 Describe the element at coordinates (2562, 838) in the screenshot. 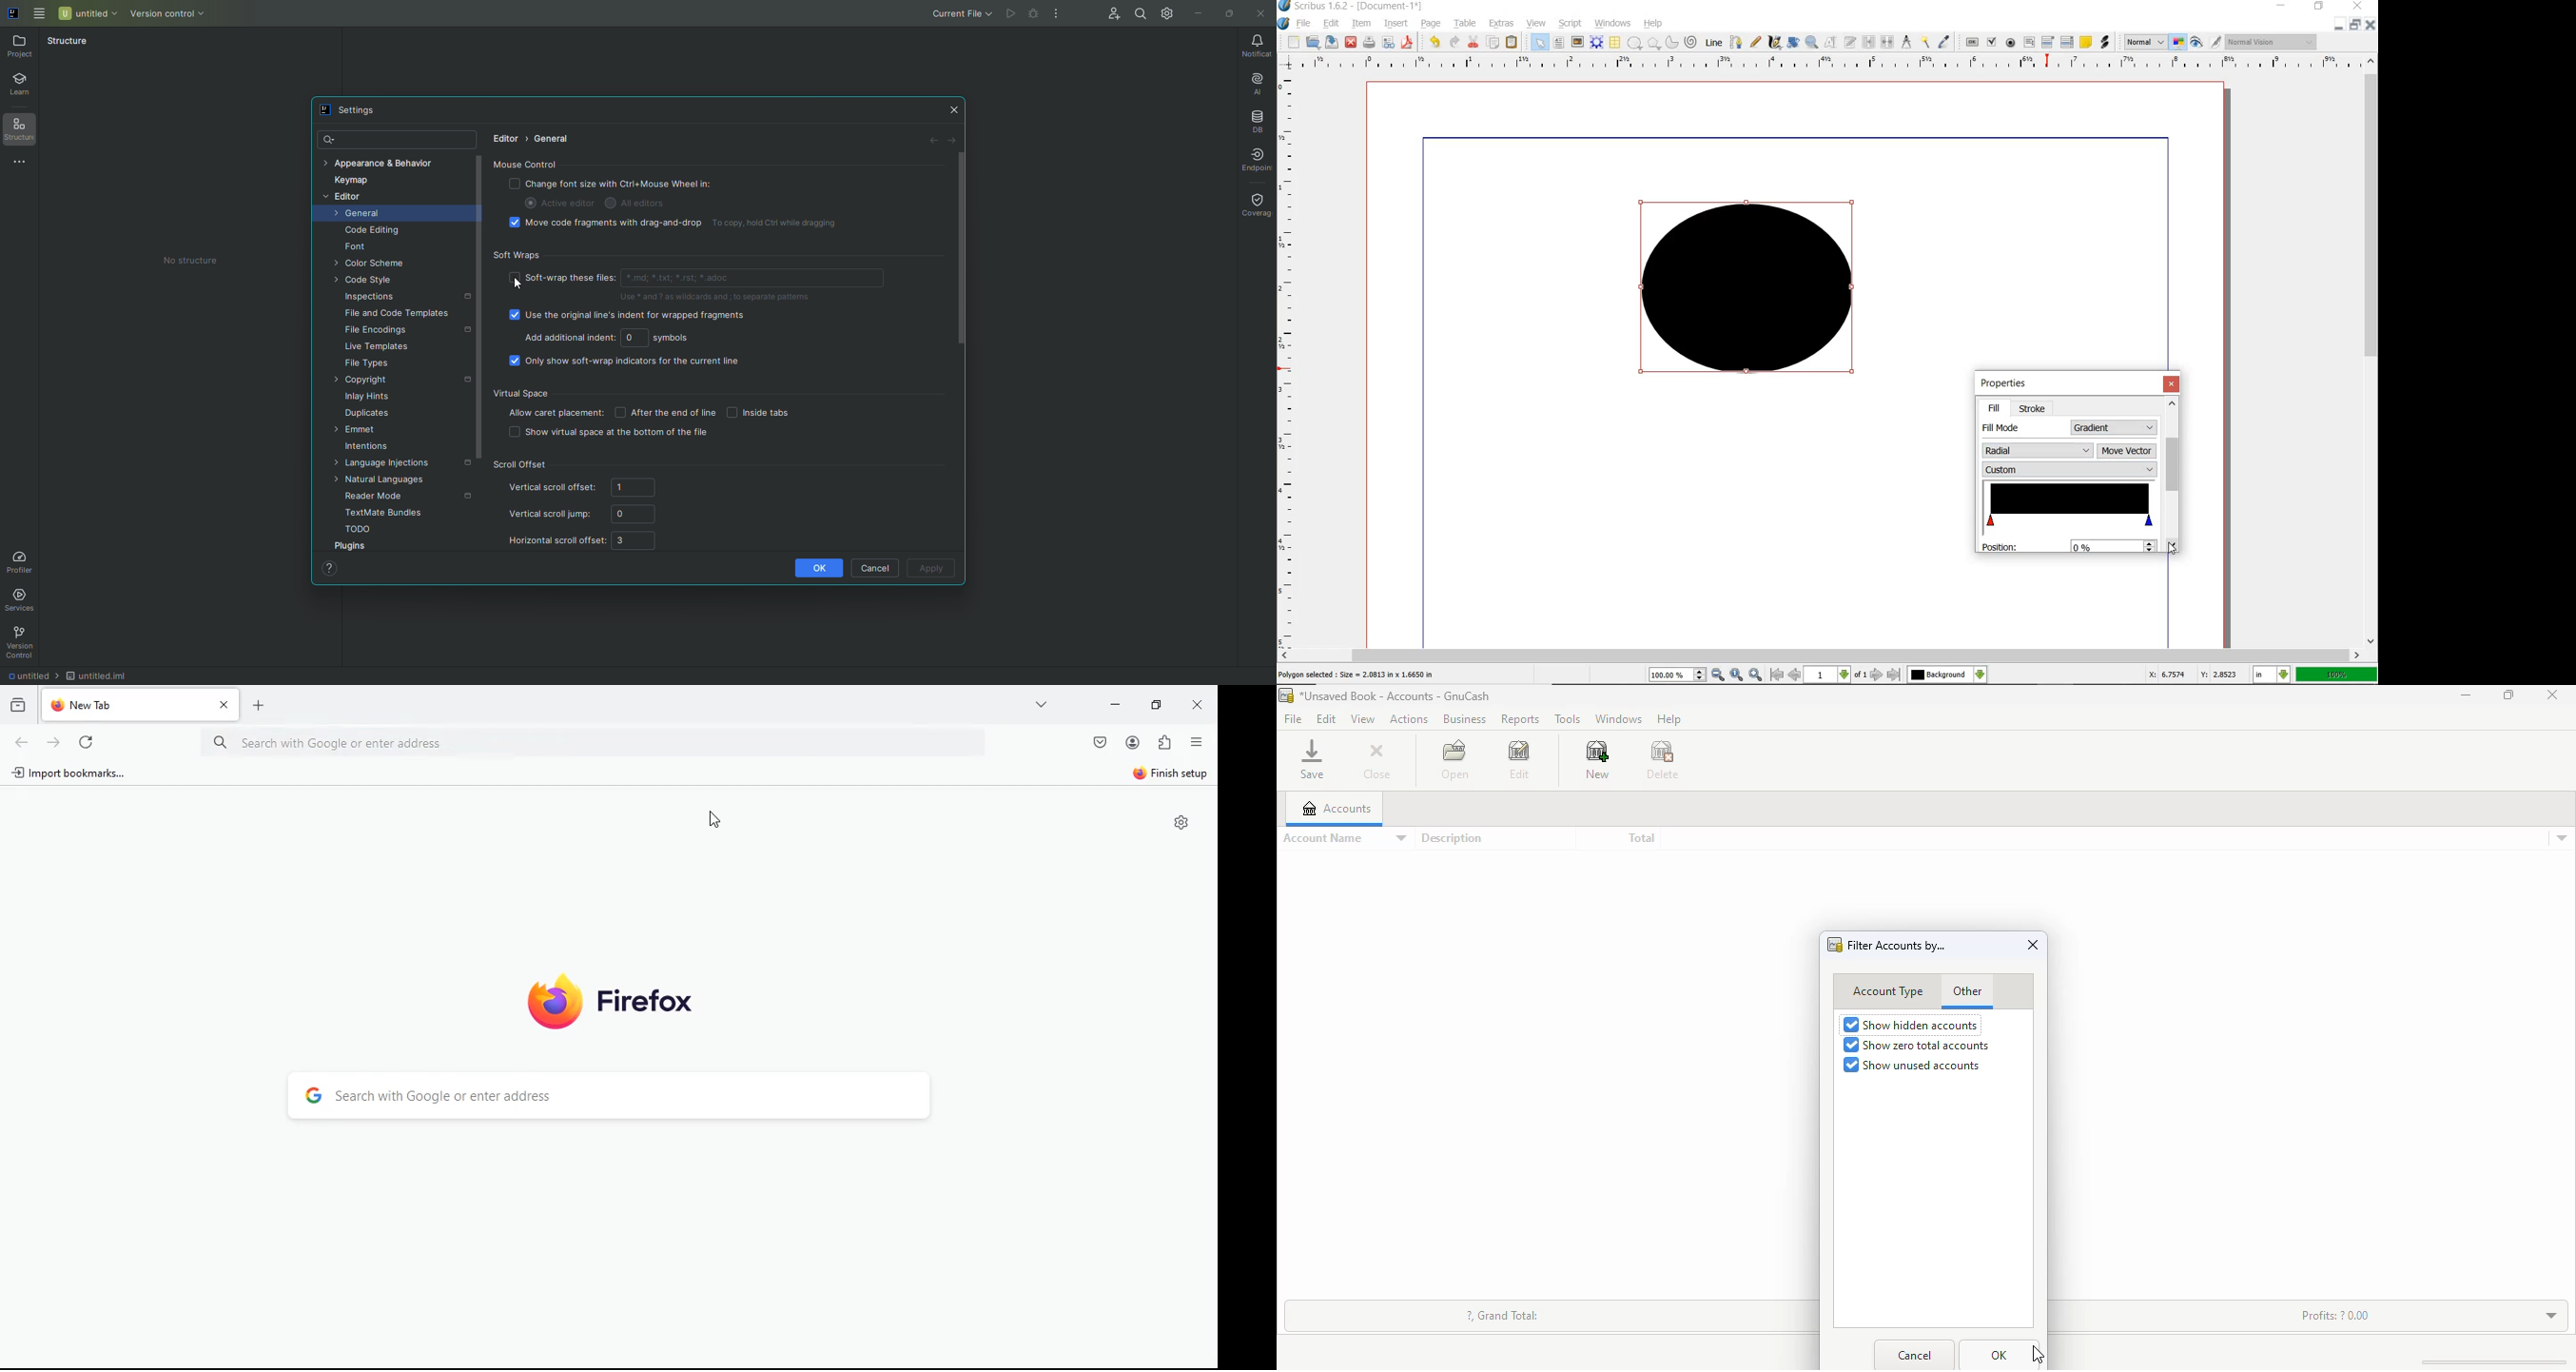

I see `accounts details` at that location.